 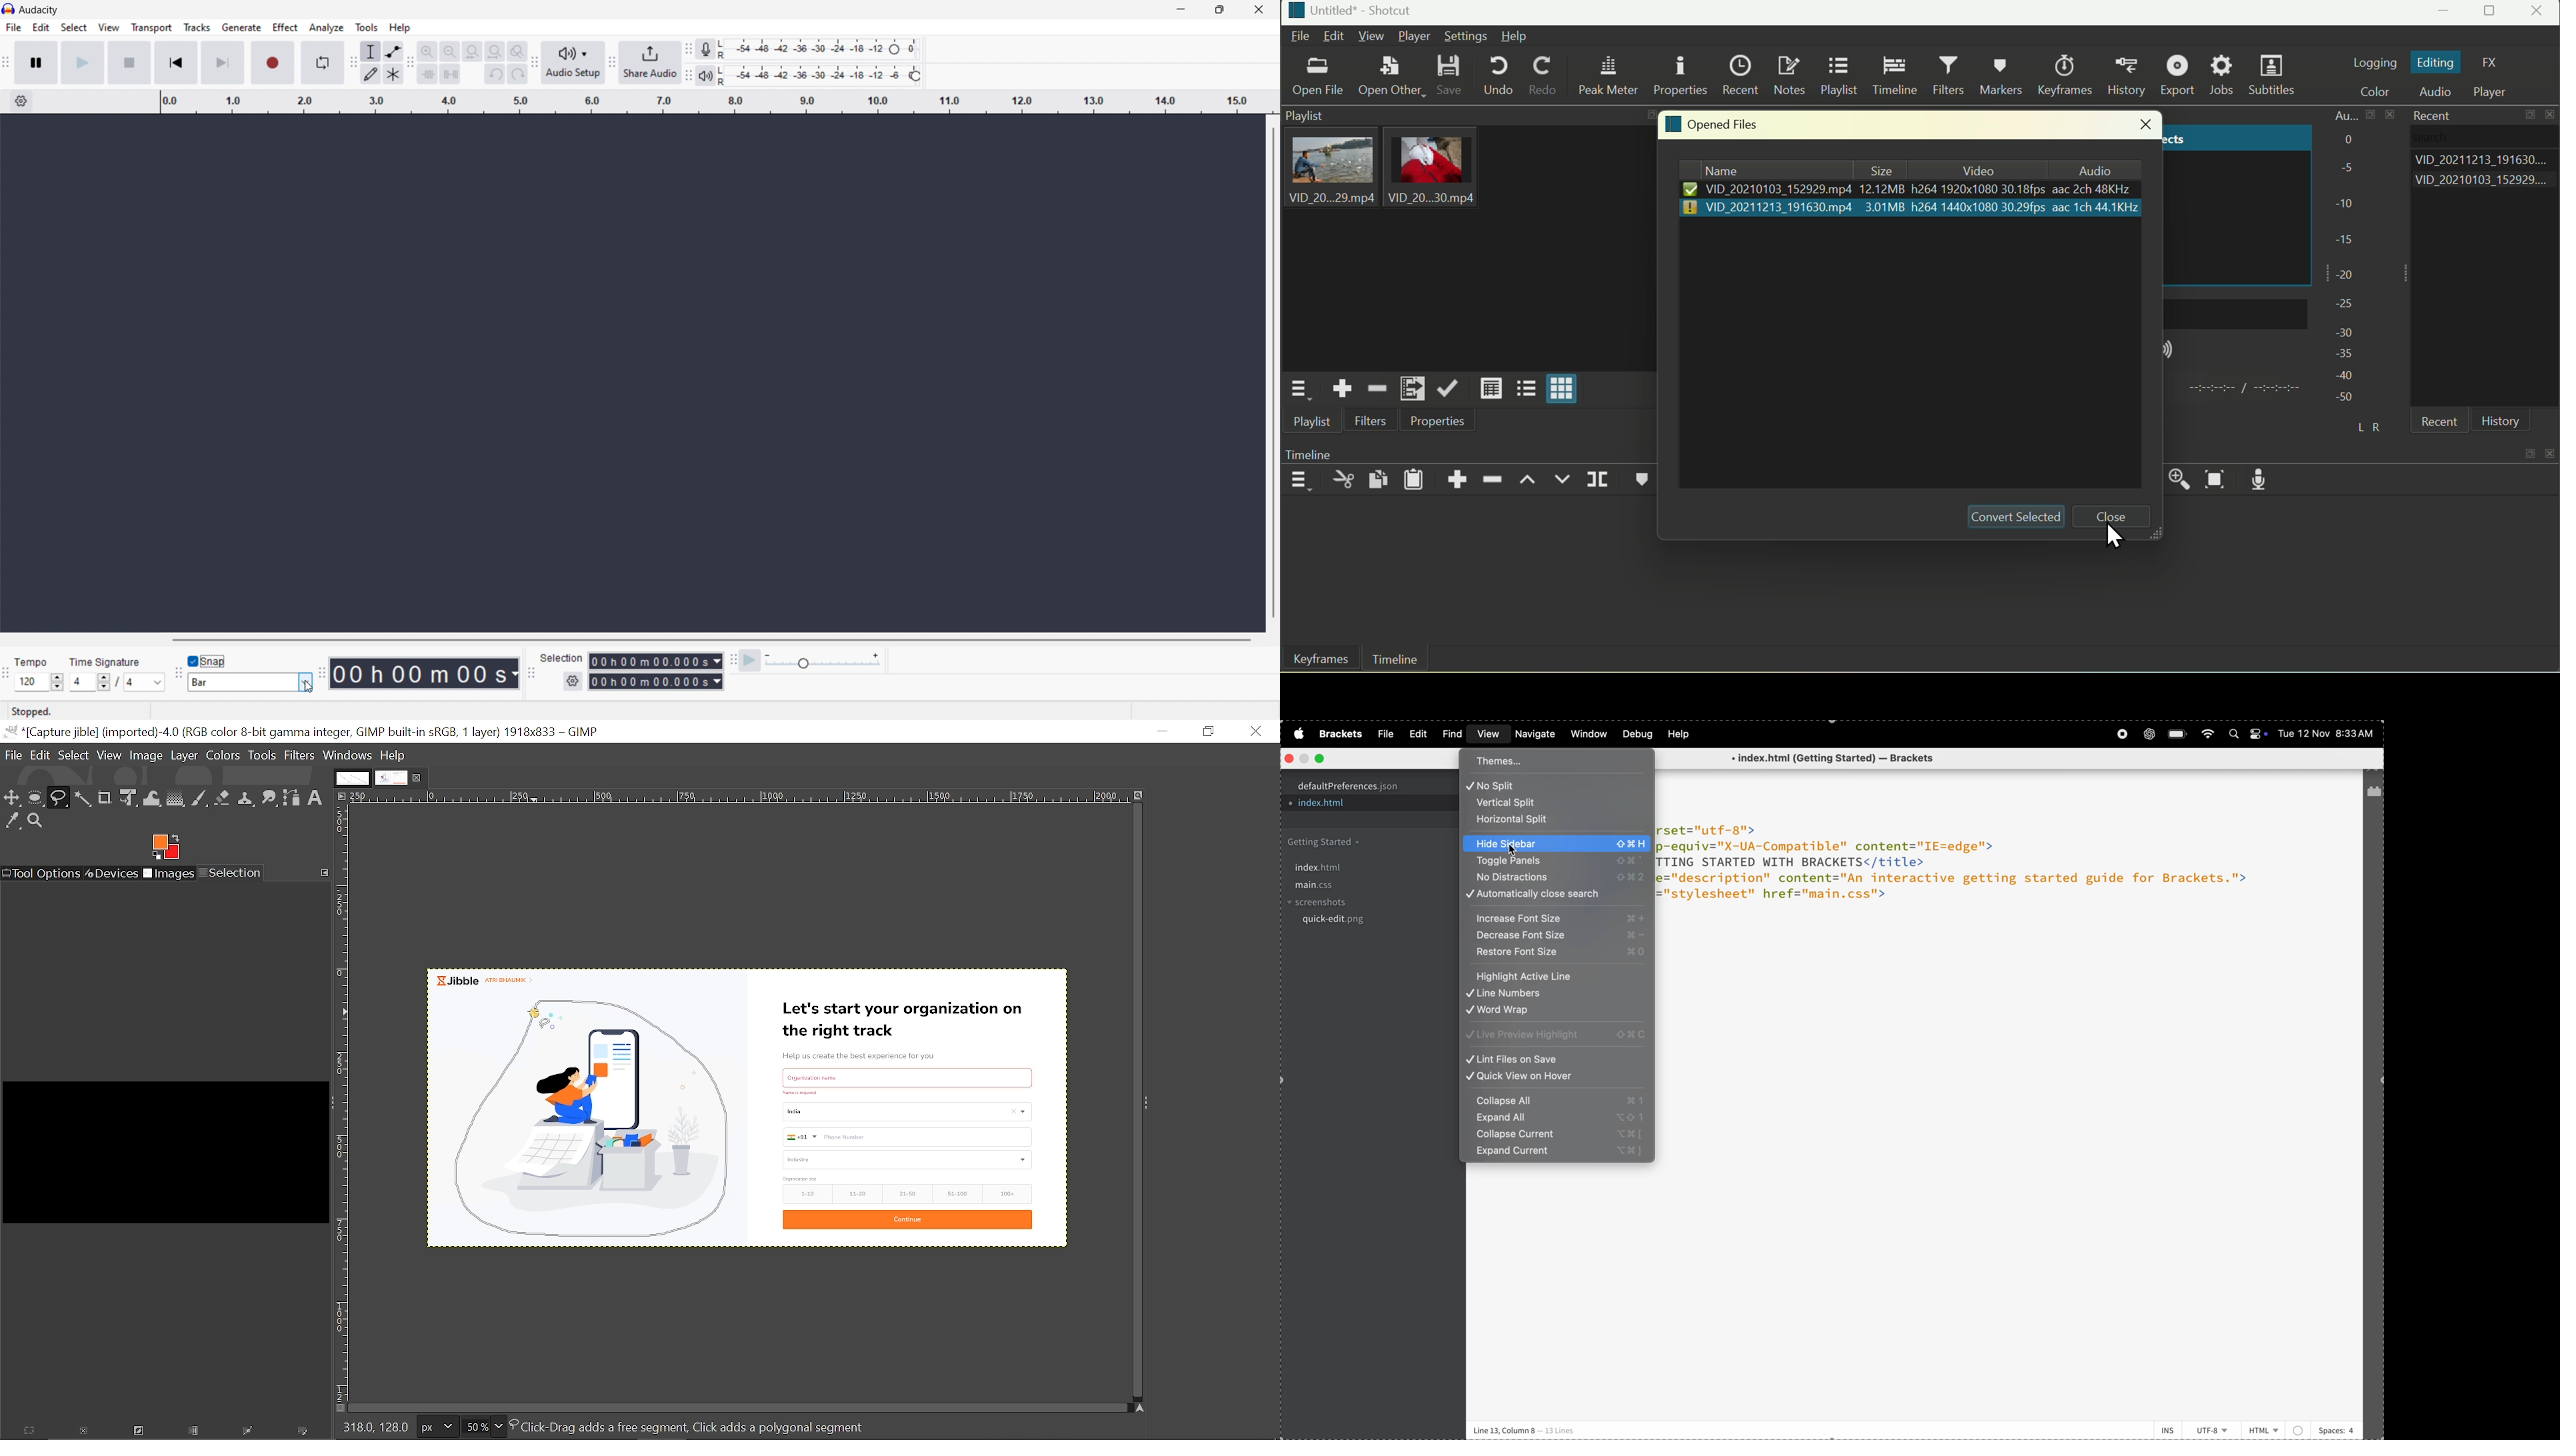 I want to click on playback meter tool, so click(x=706, y=75).